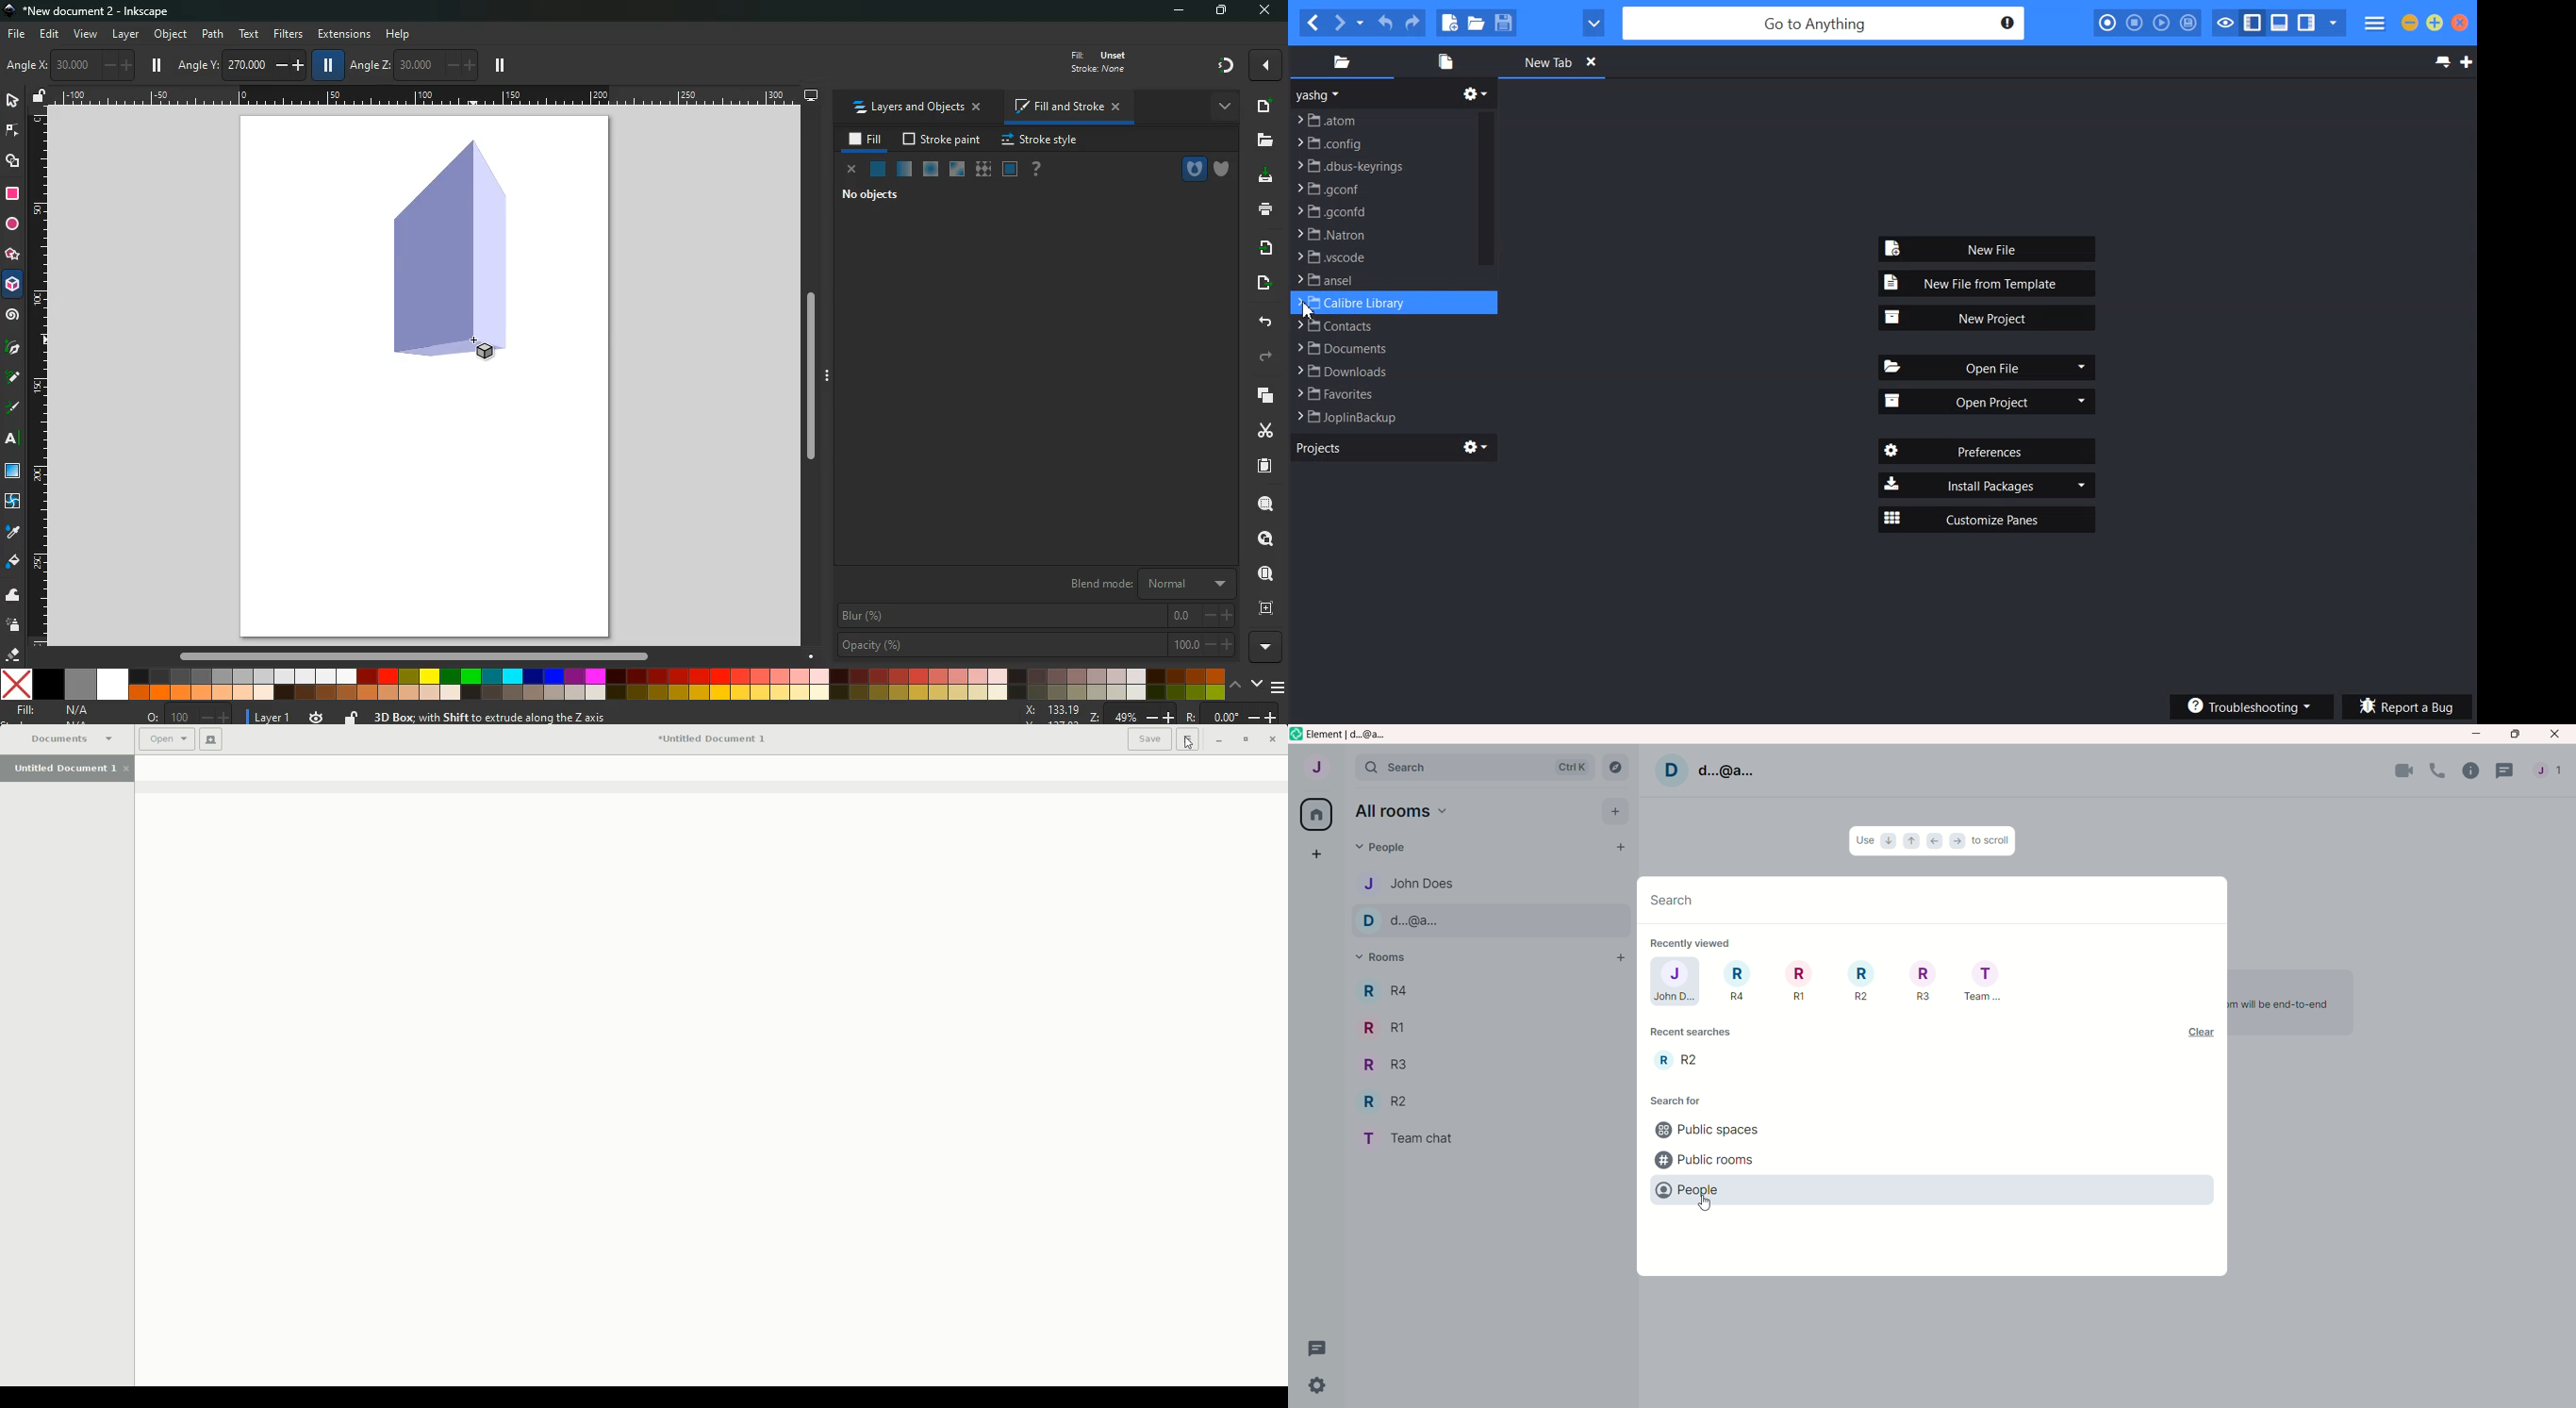  What do you see at coordinates (1039, 141) in the screenshot?
I see `stroke style` at bounding box center [1039, 141].